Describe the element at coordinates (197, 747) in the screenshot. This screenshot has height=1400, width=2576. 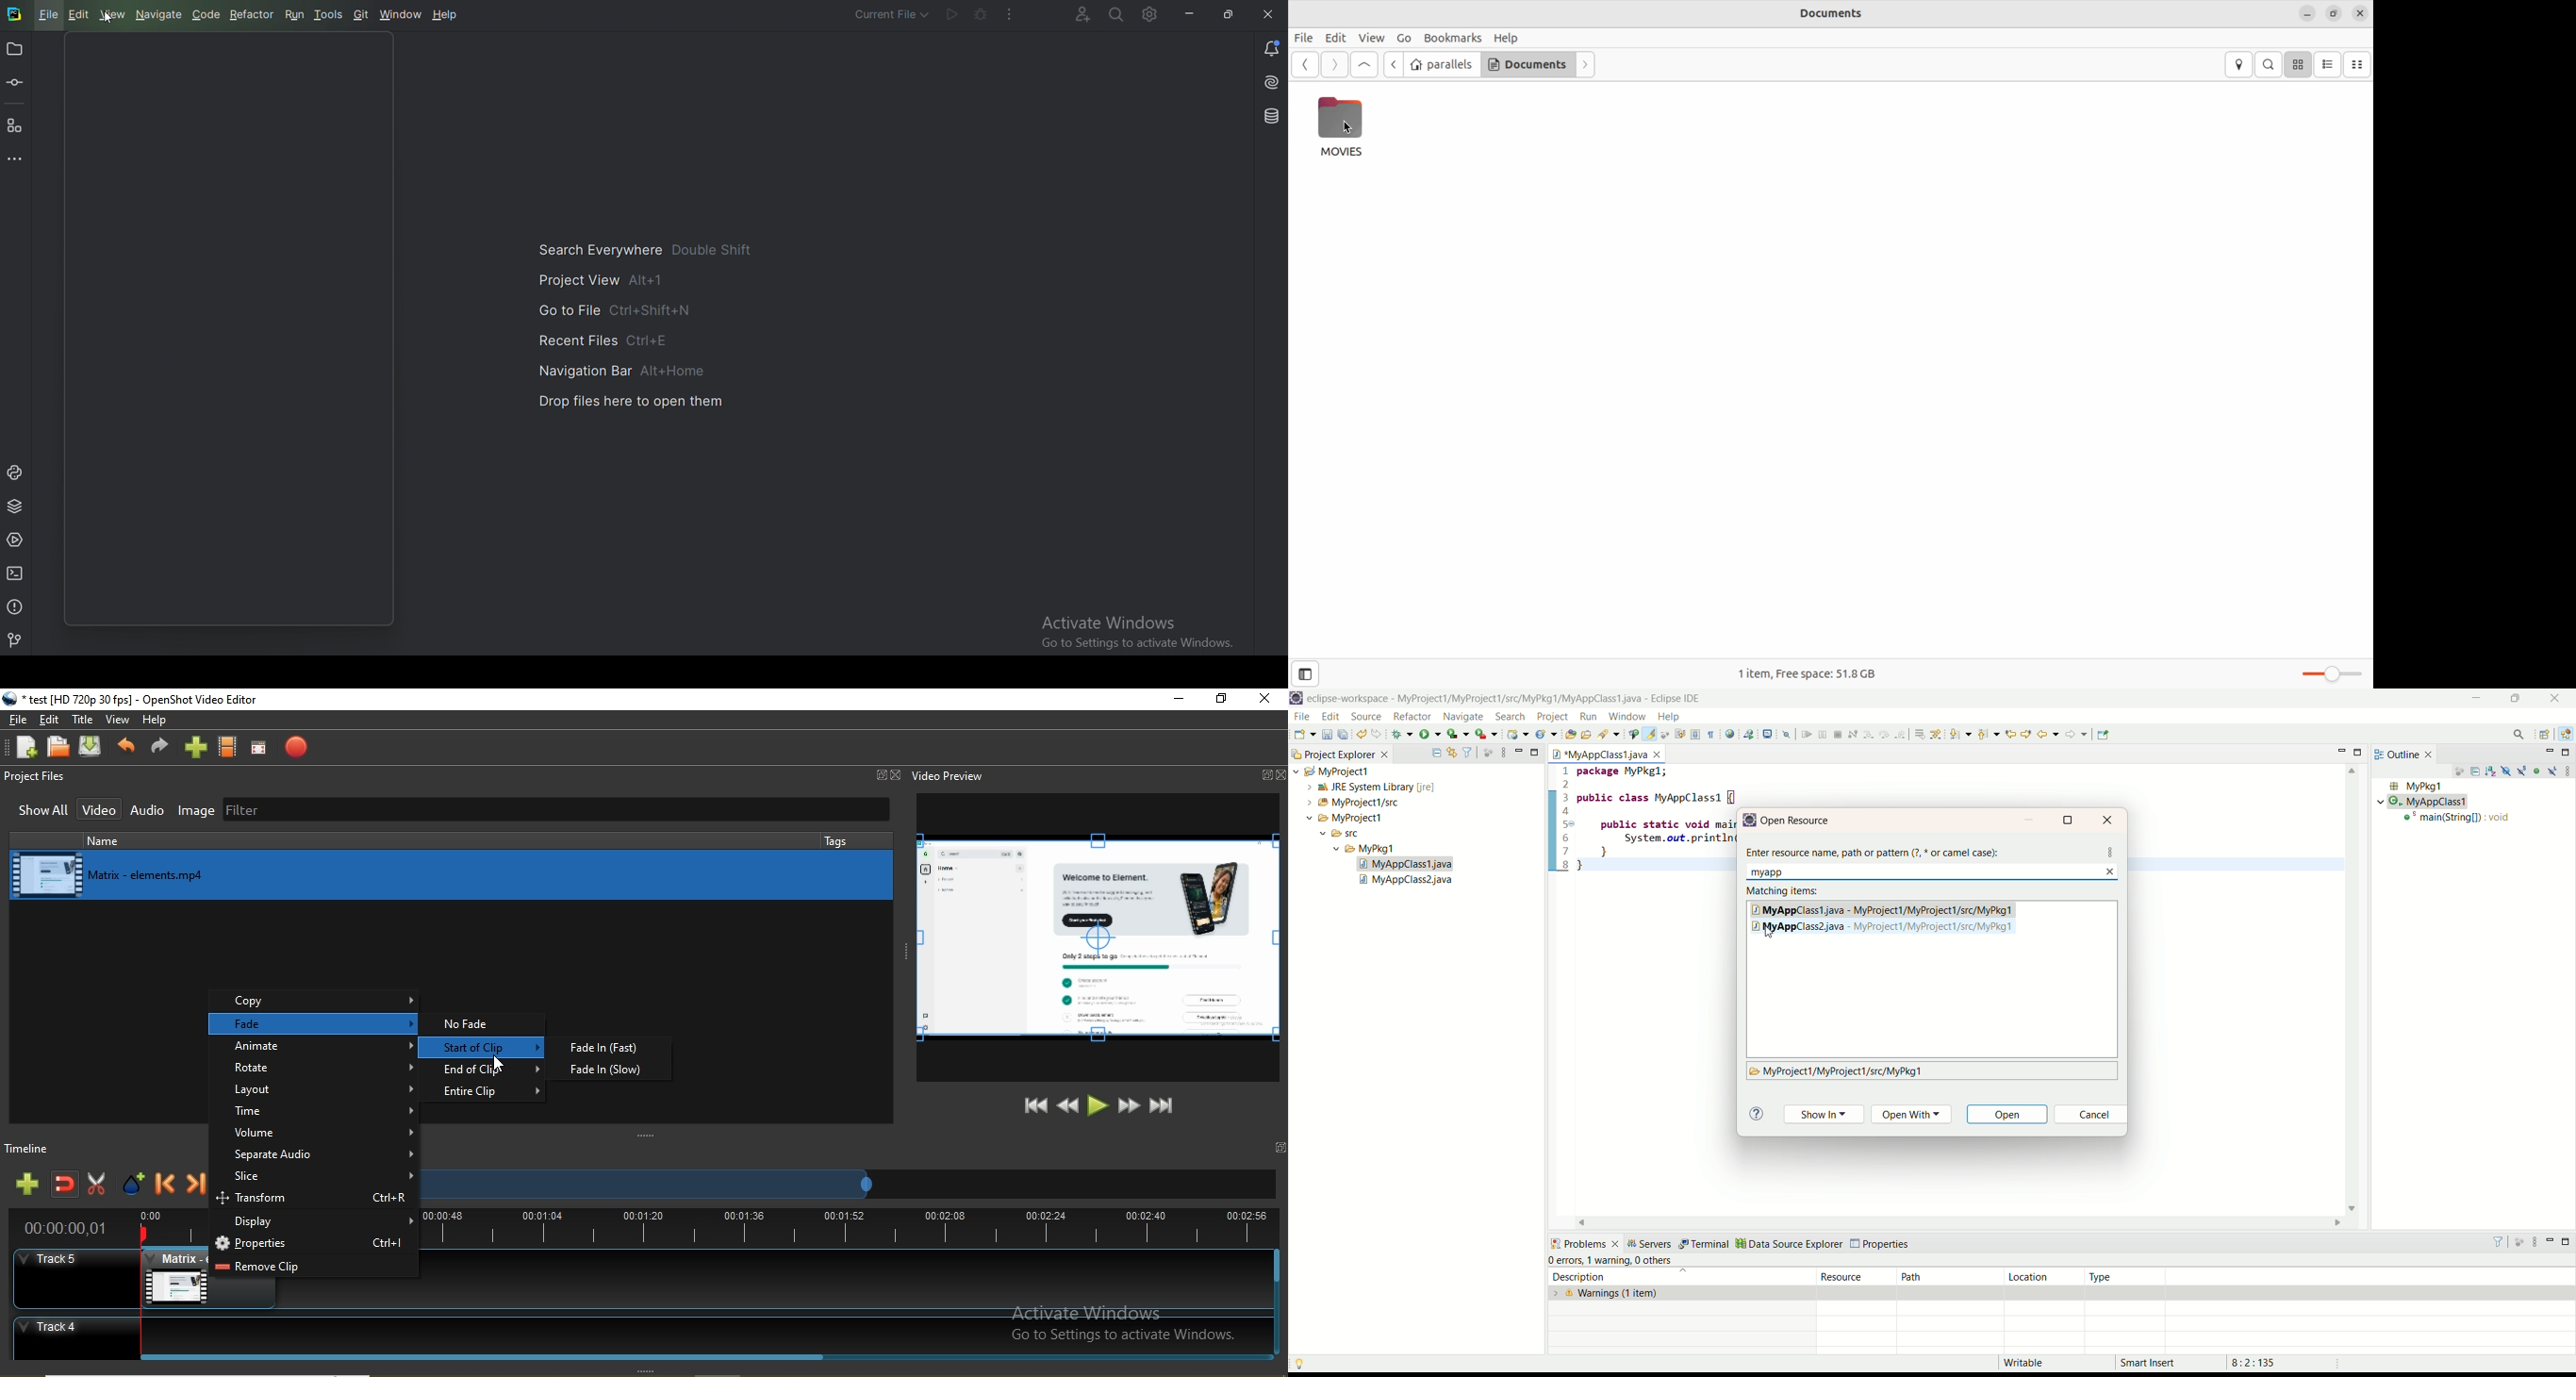
I see `import files` at that location.